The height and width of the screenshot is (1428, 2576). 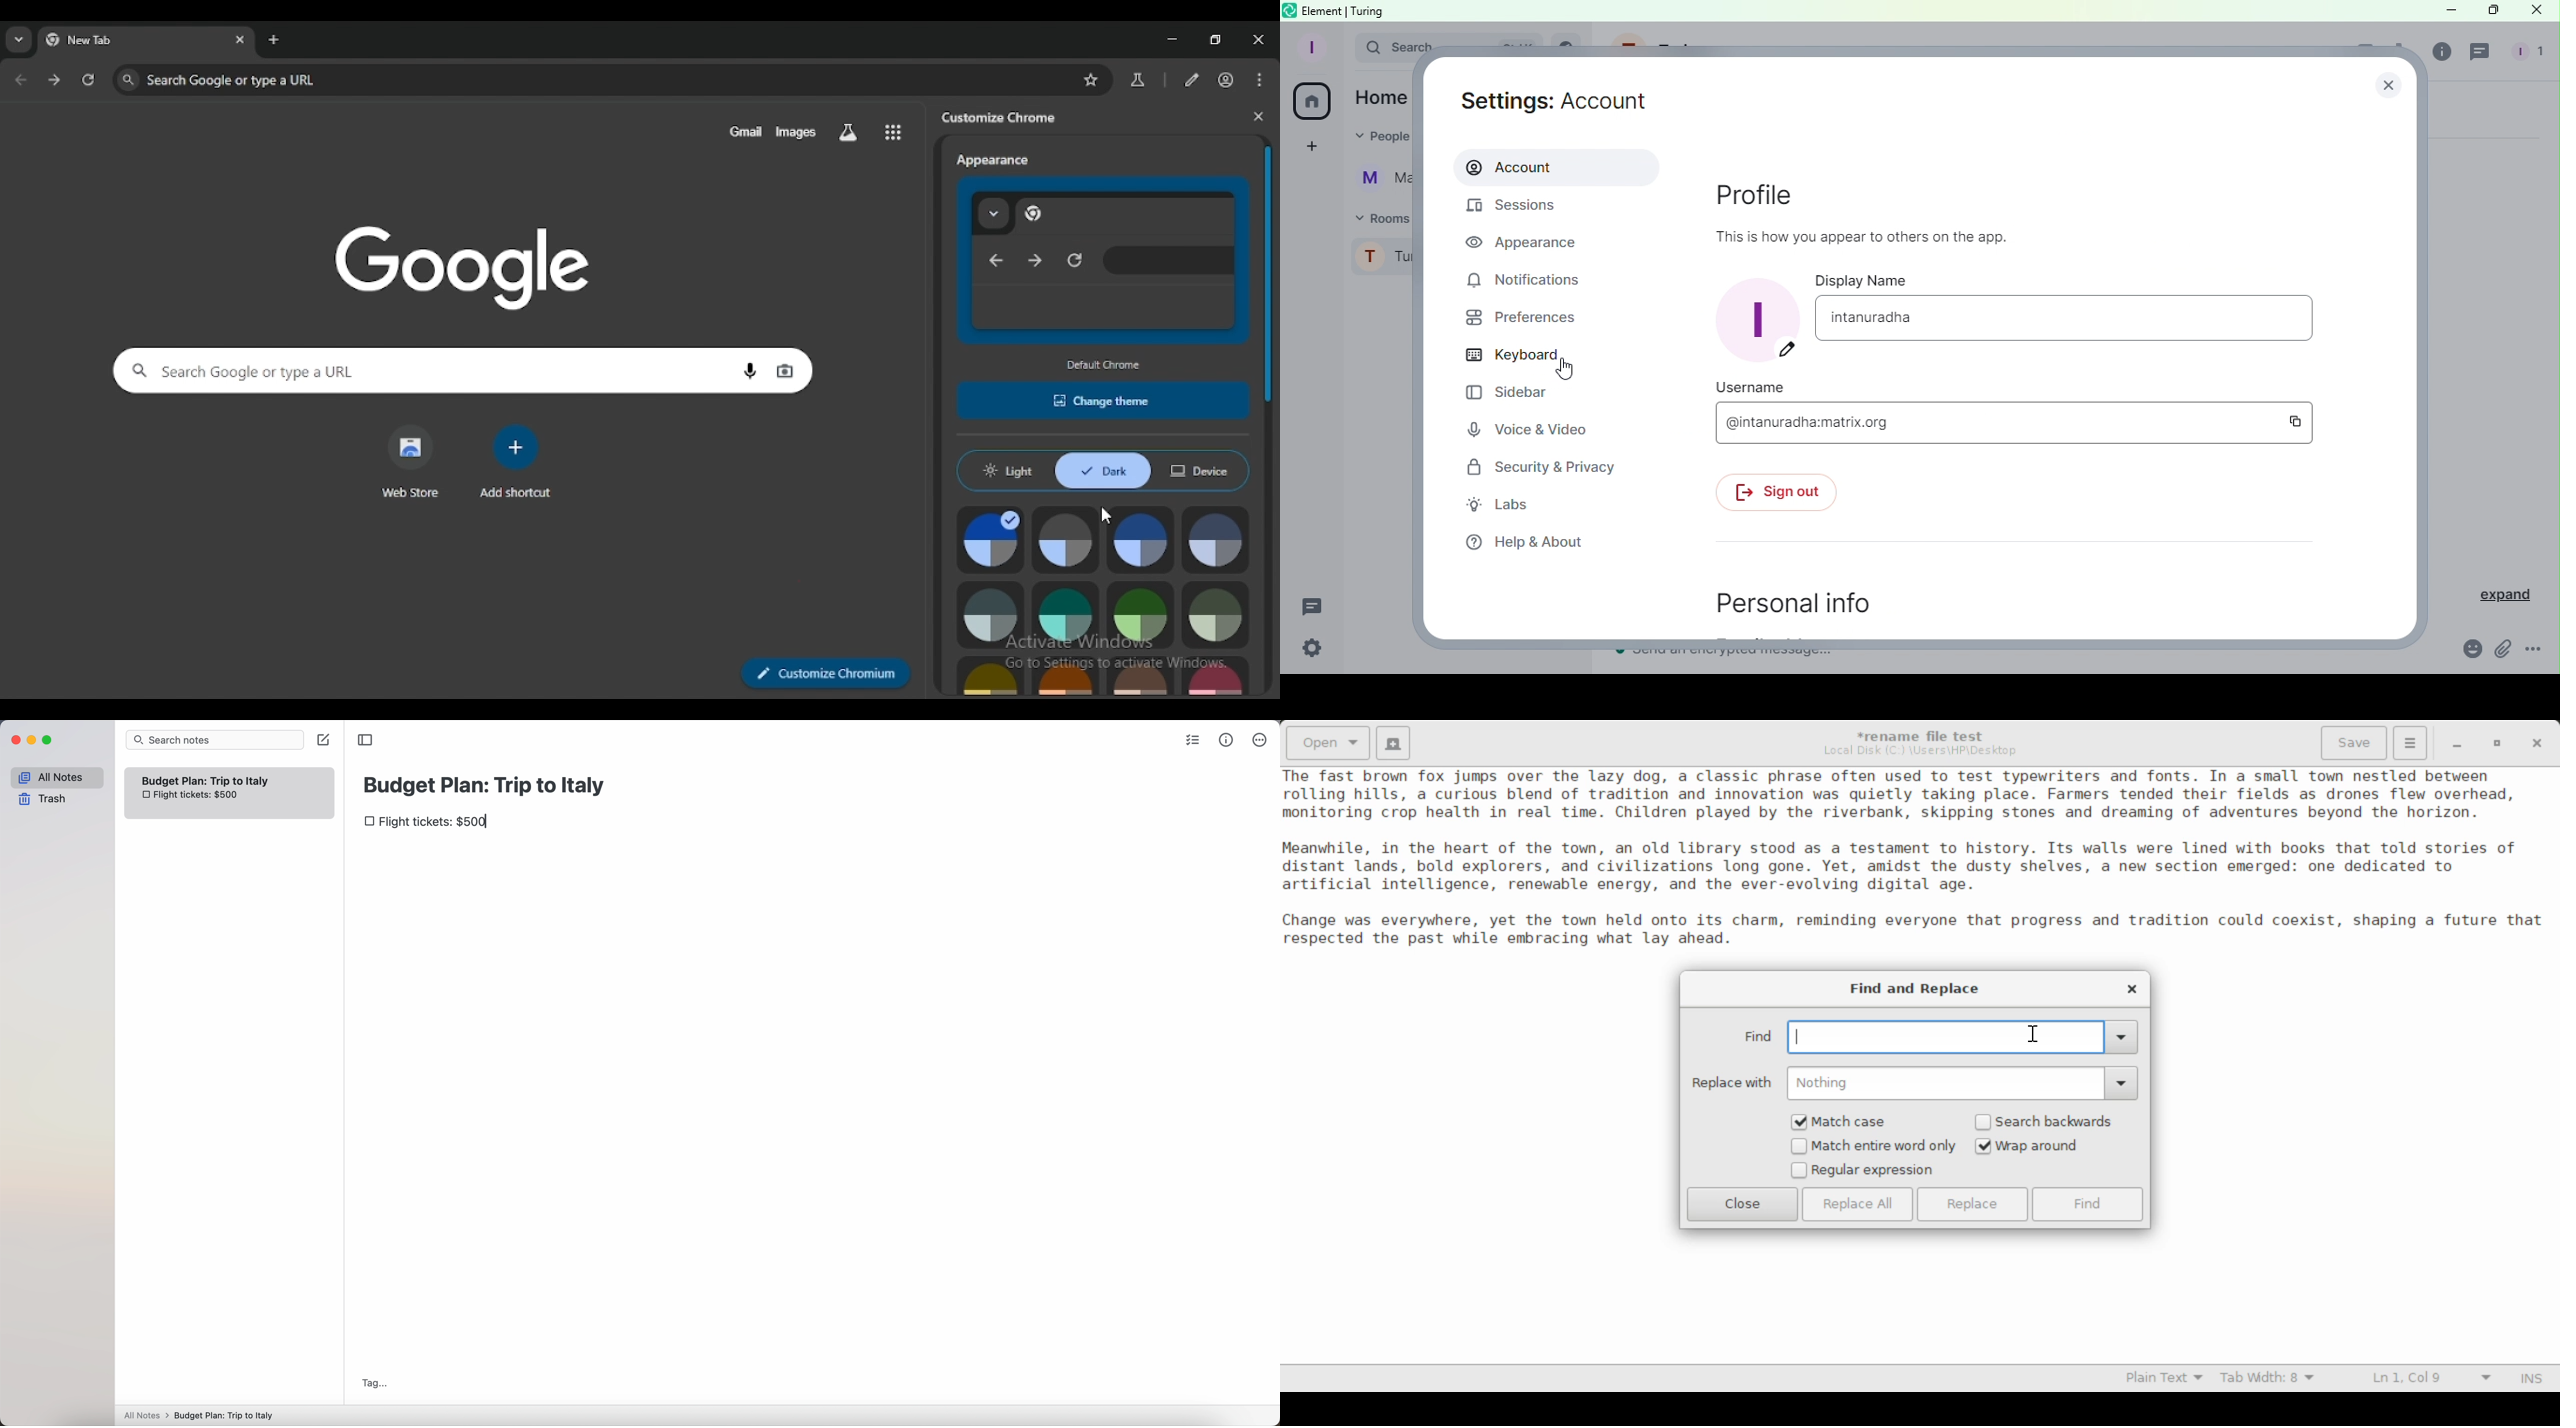 I want to click on Security and privacy, so click(x=1535, y=467).